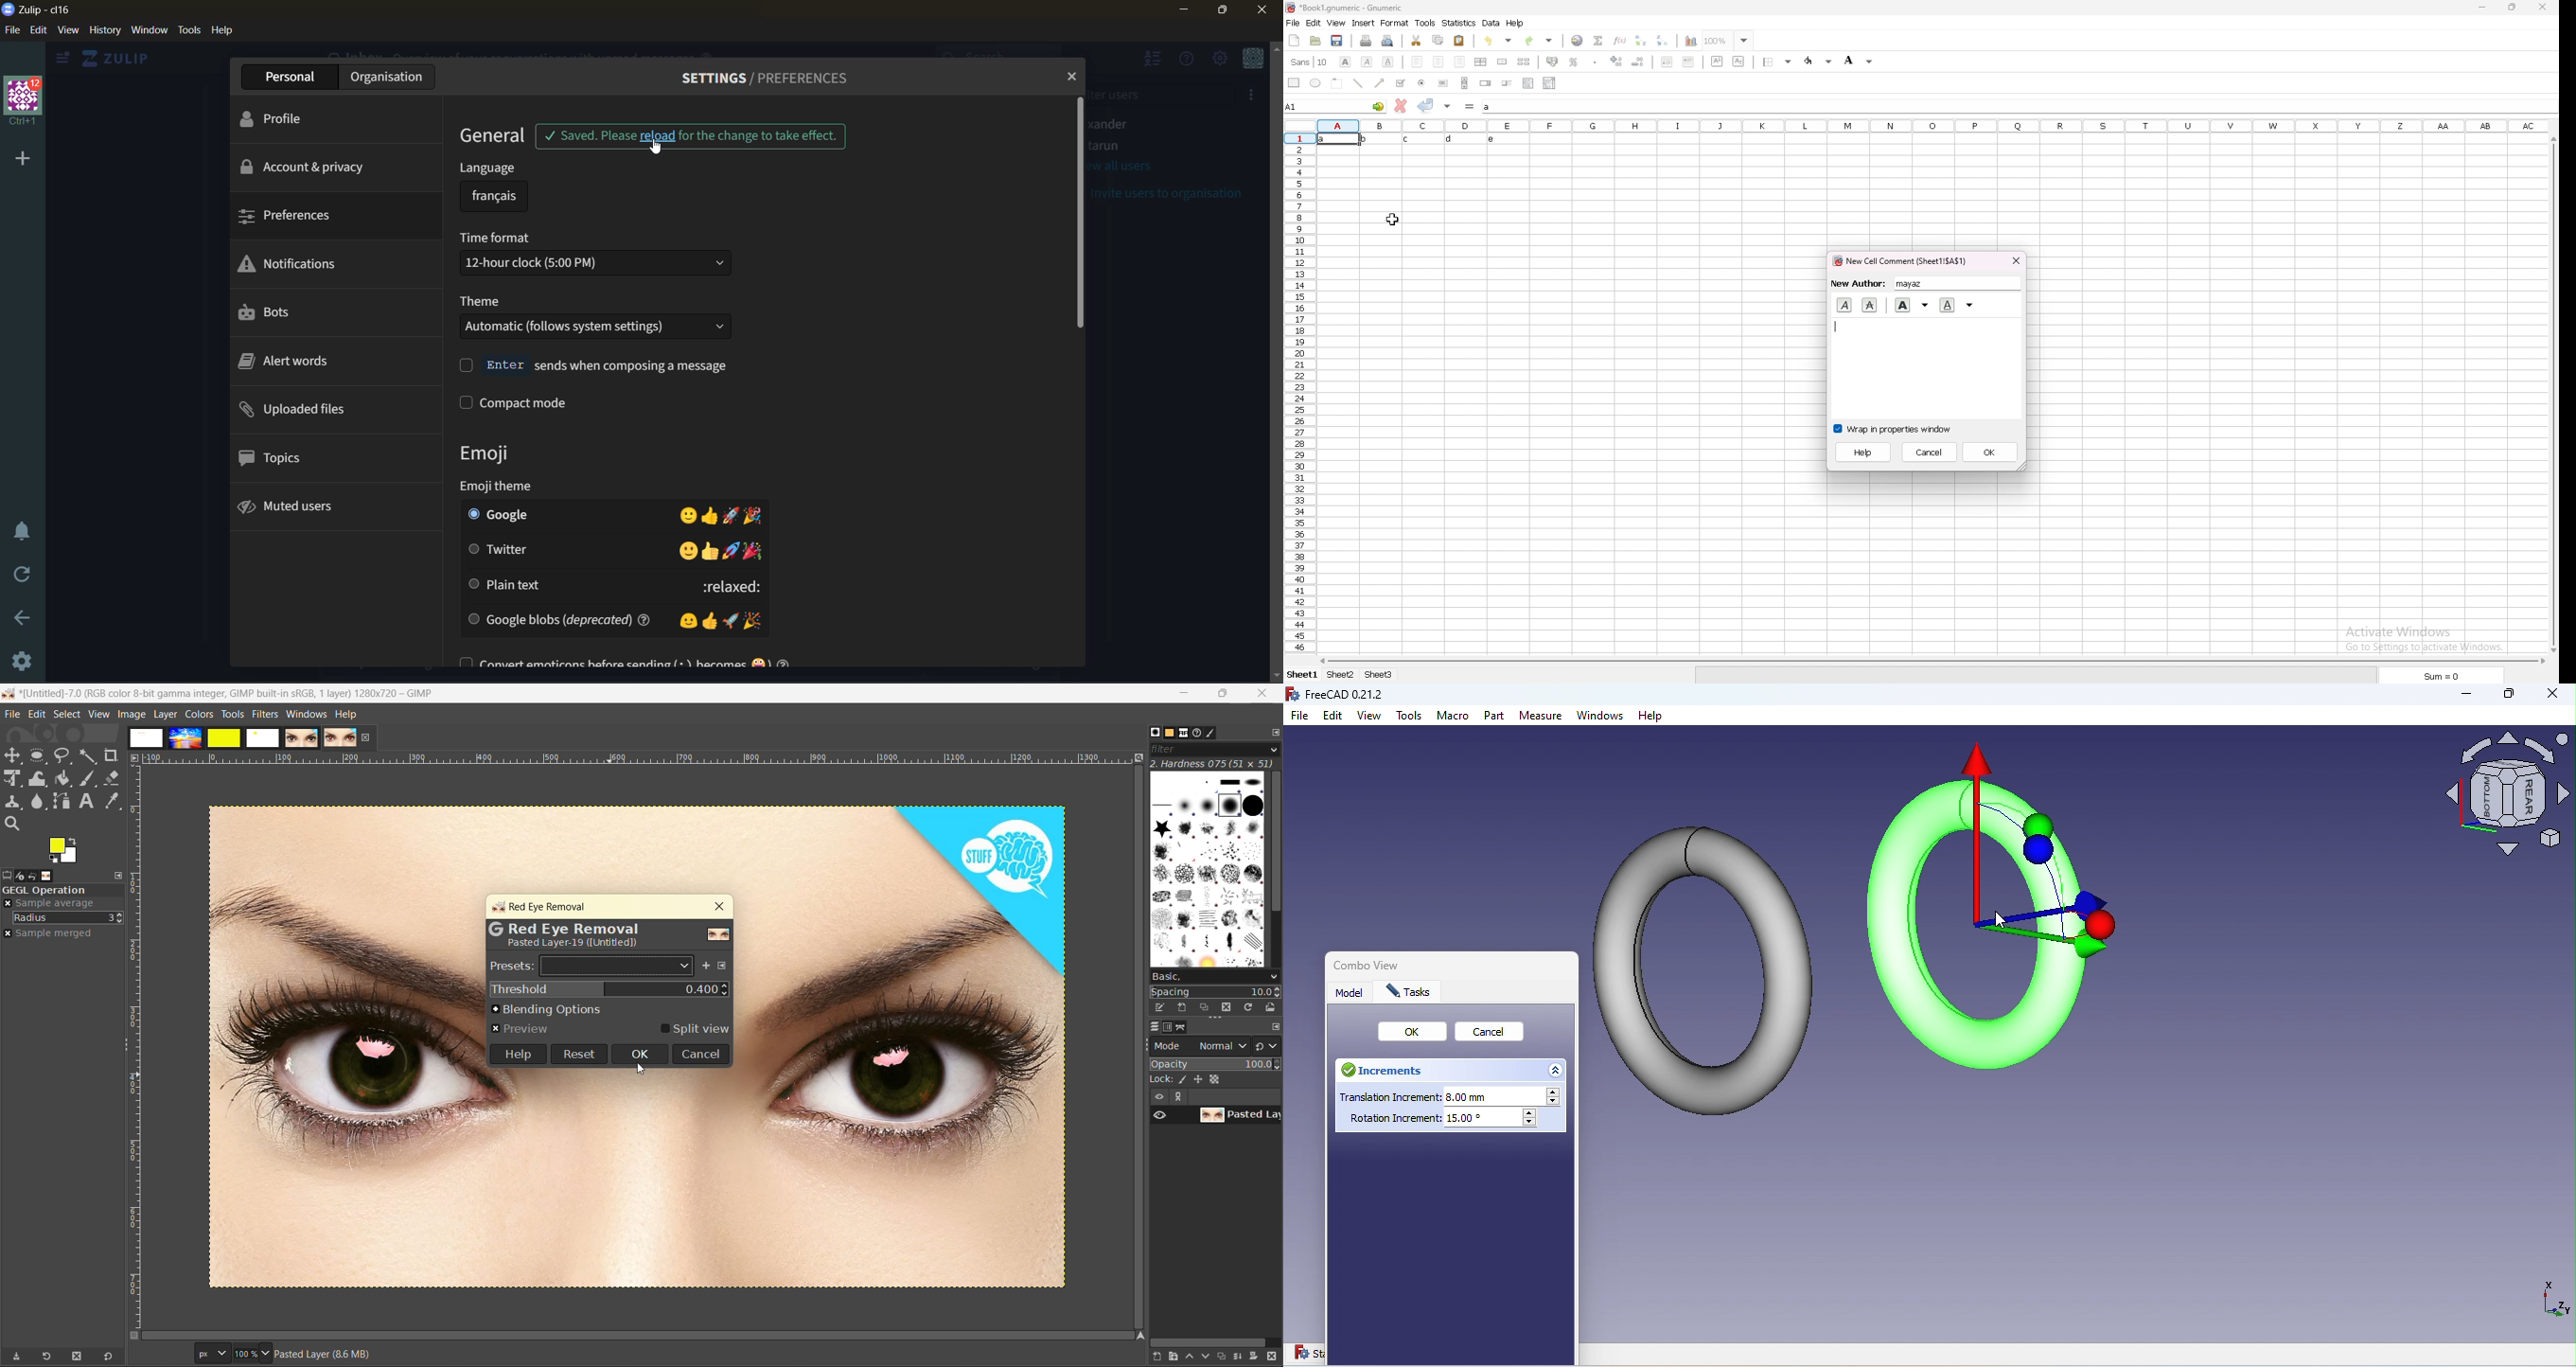 The image size is (2576, 1372). What do you see at coordinates (89, 756) in the screenshot?
I see `fuzzy text` at bounding box center [89, 756].